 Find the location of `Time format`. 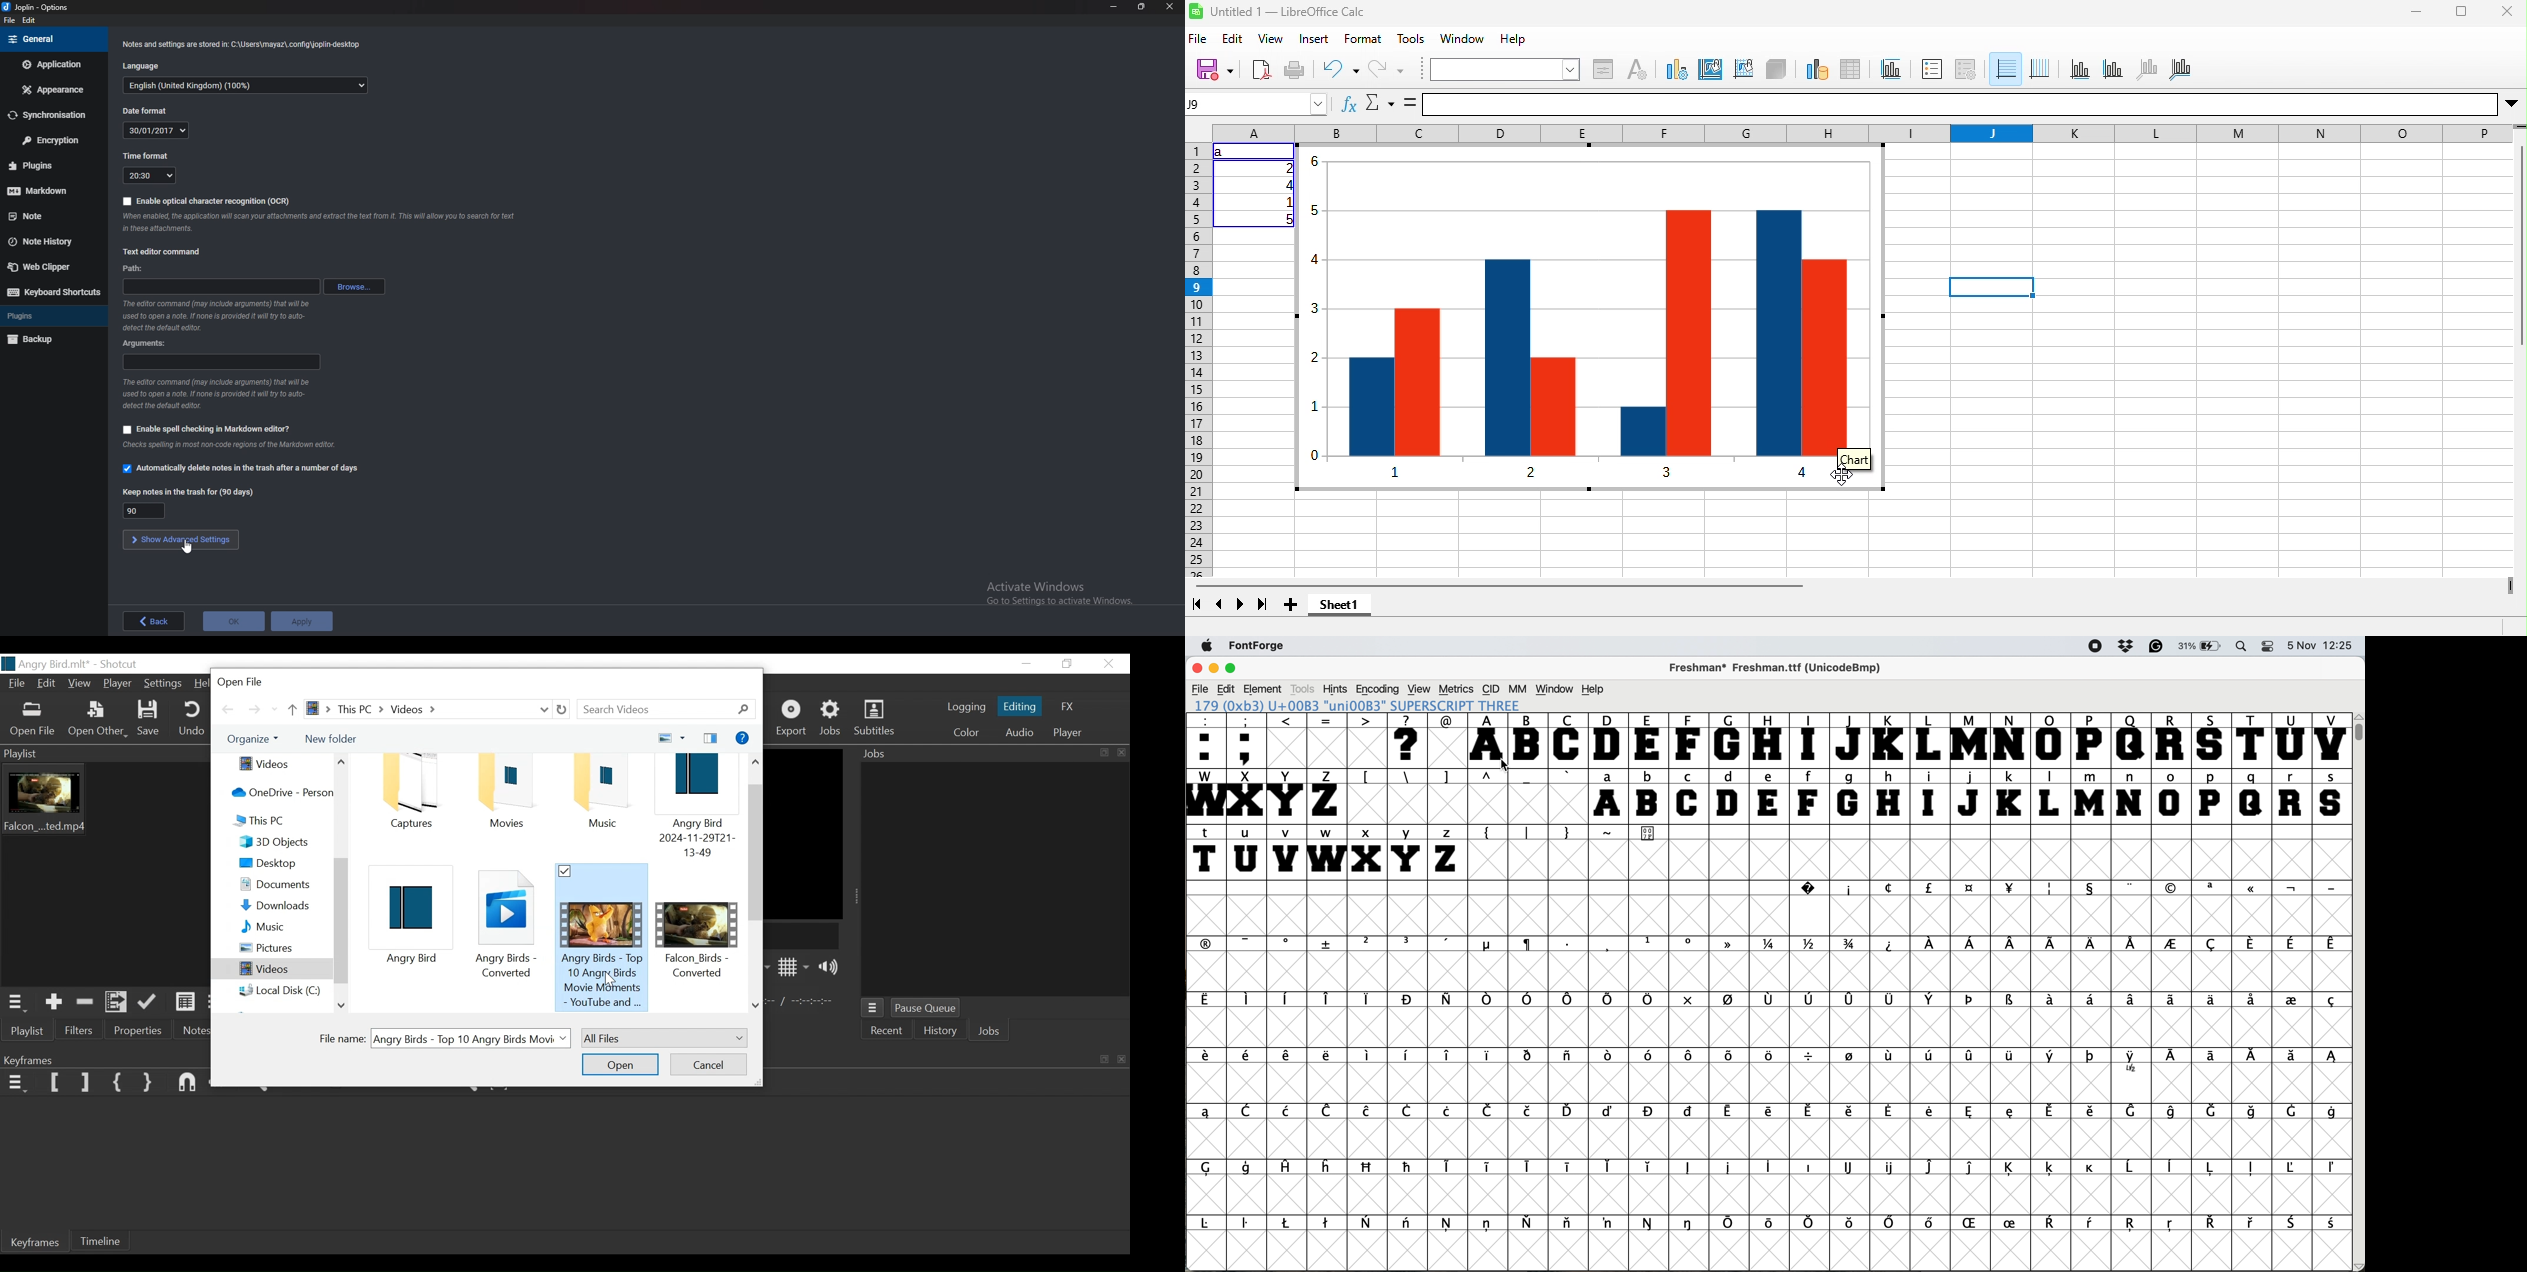

Time format is located at coordinates (146, 156).